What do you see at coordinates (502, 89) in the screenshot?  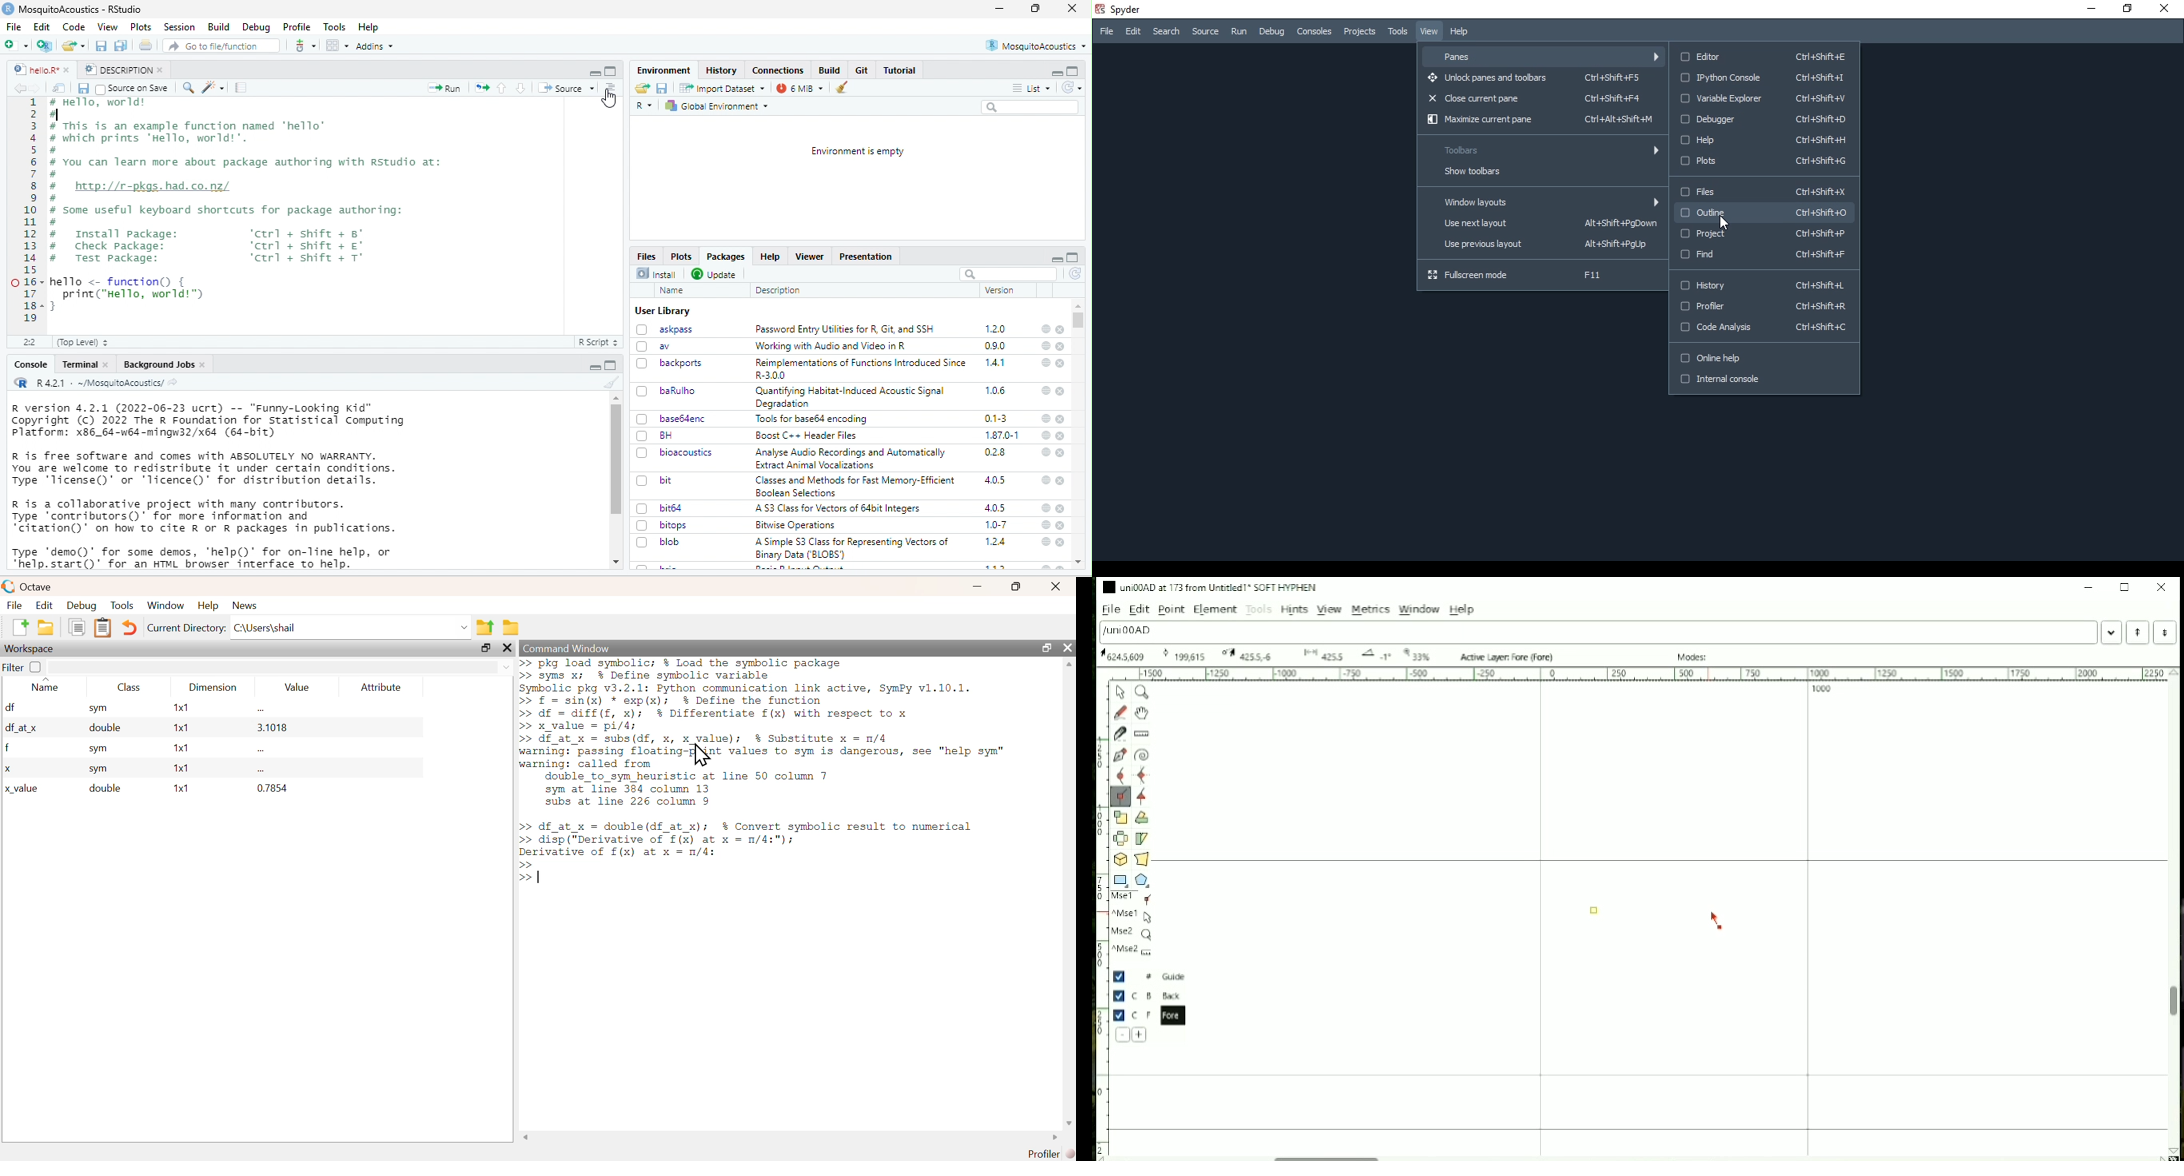 I see `Go to previous section` at bounding box center [502, 89].